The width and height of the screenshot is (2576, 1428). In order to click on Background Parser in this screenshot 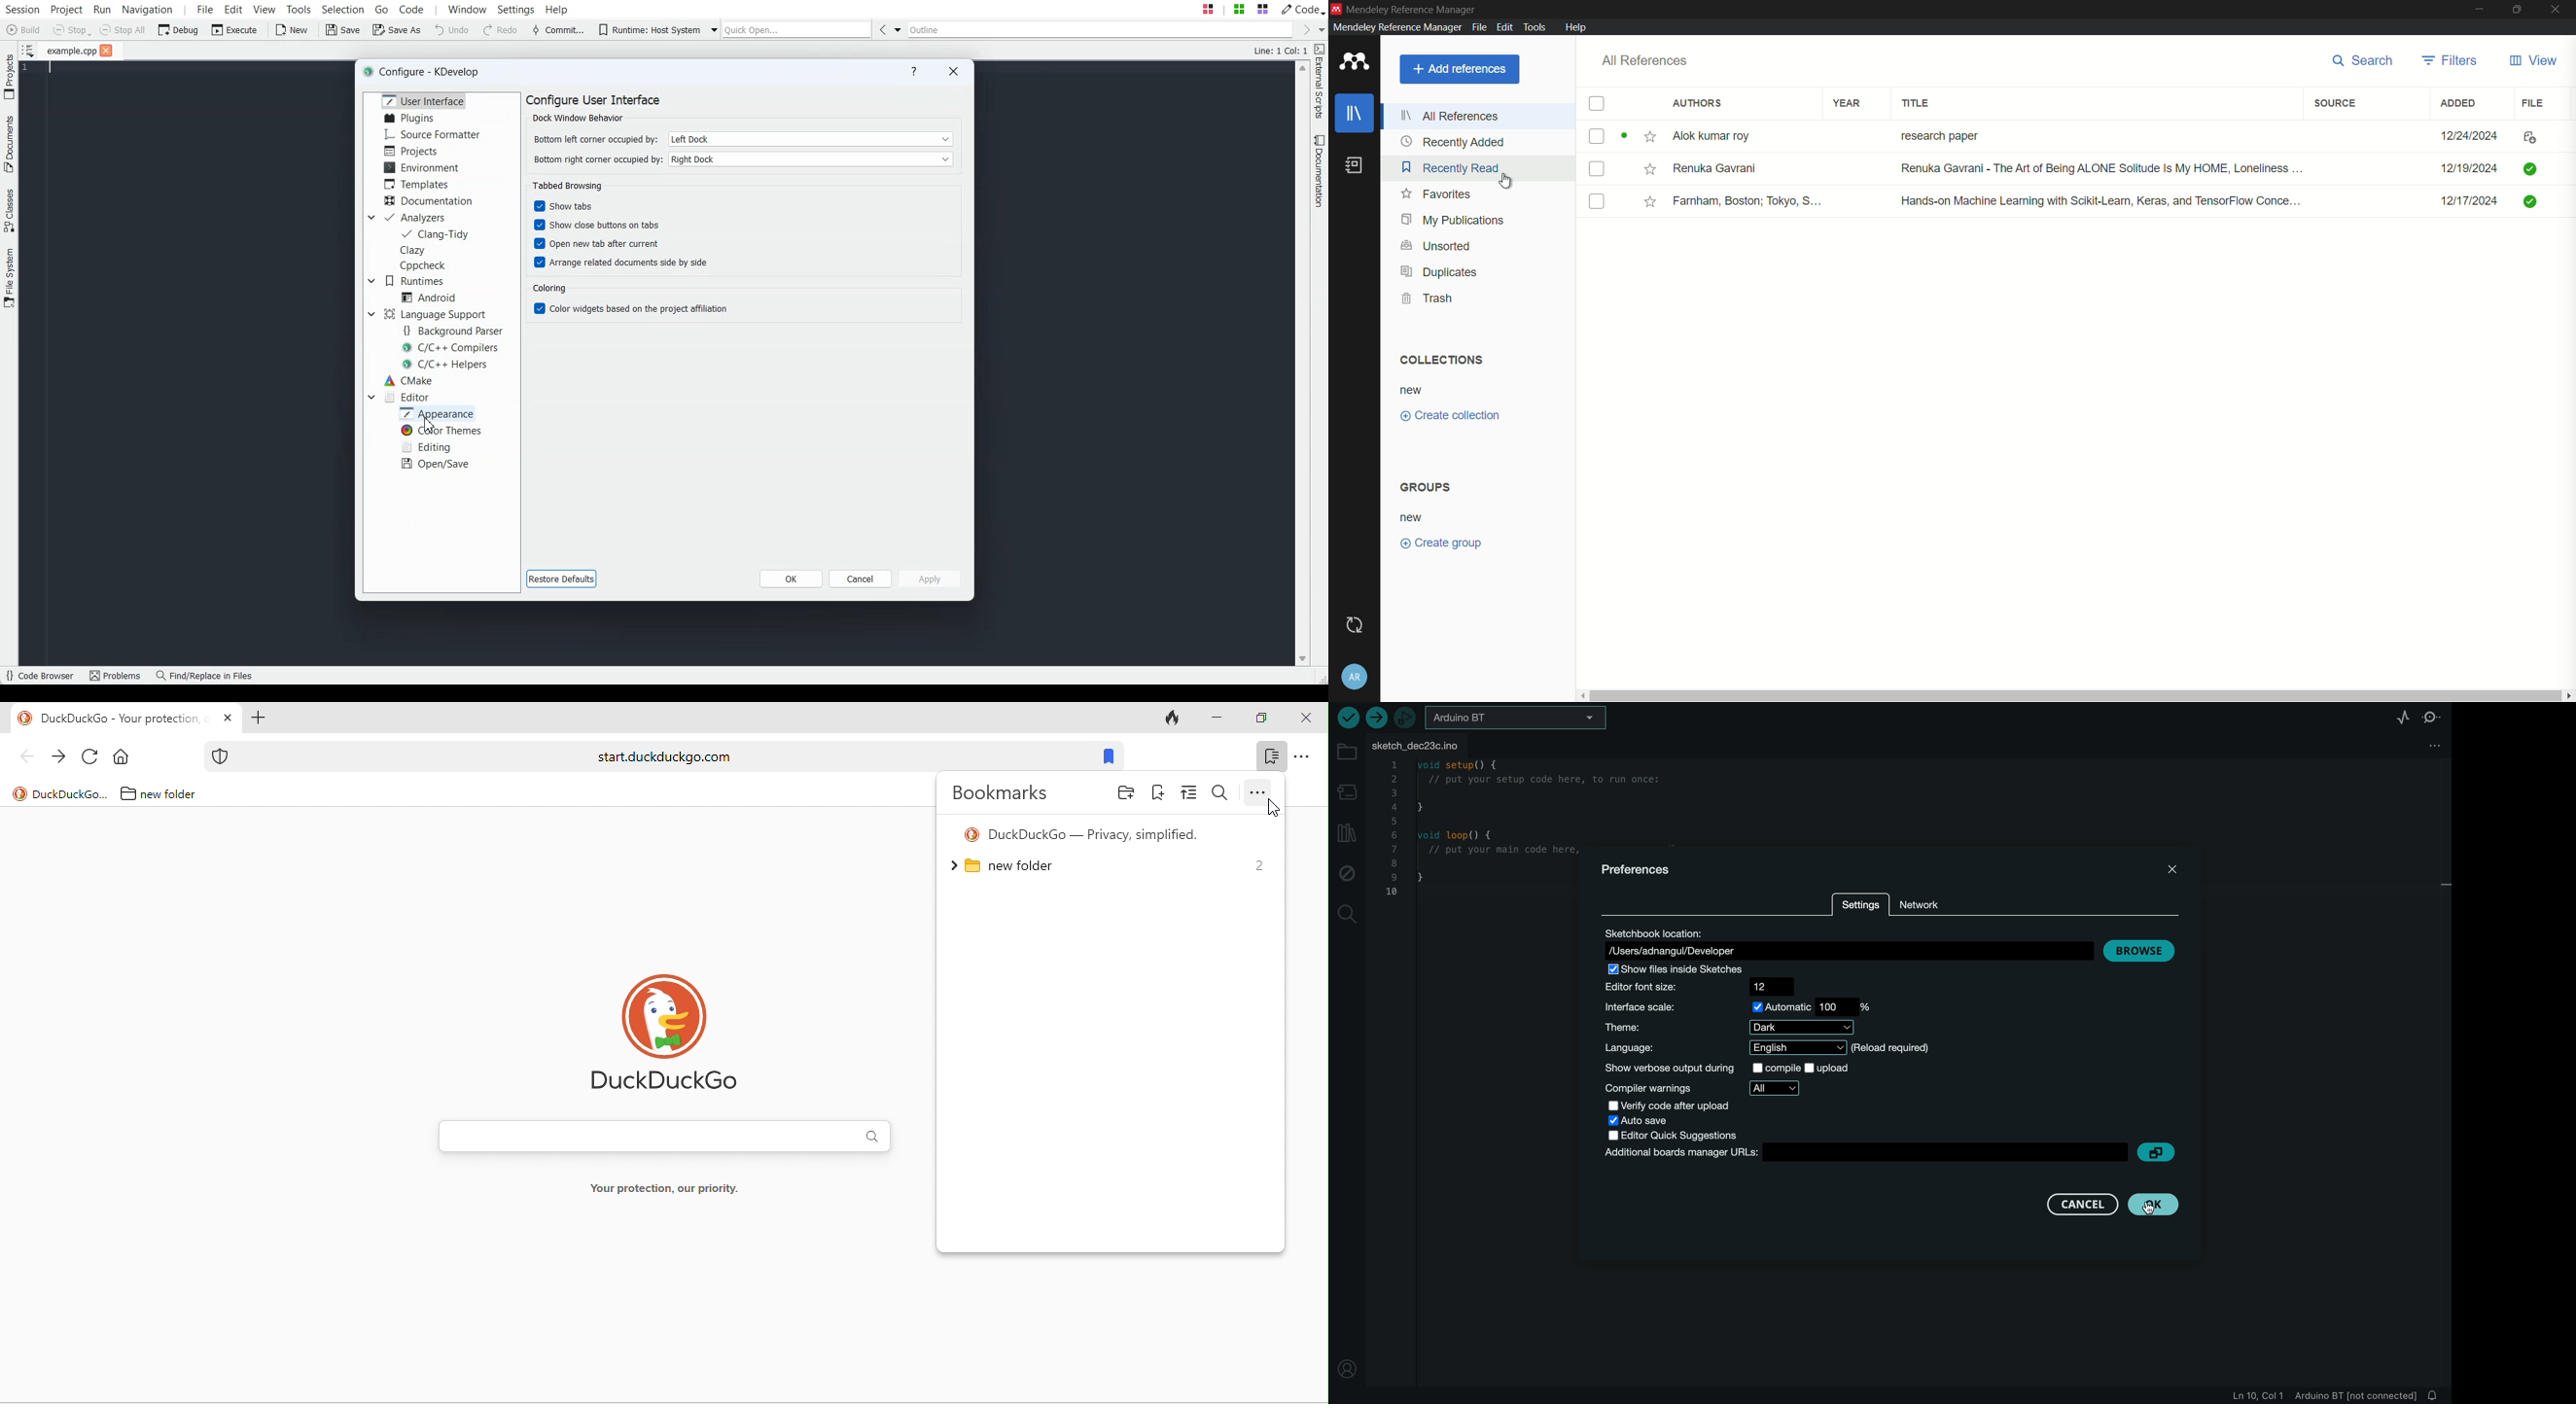, I will do `click(455, 330)`.